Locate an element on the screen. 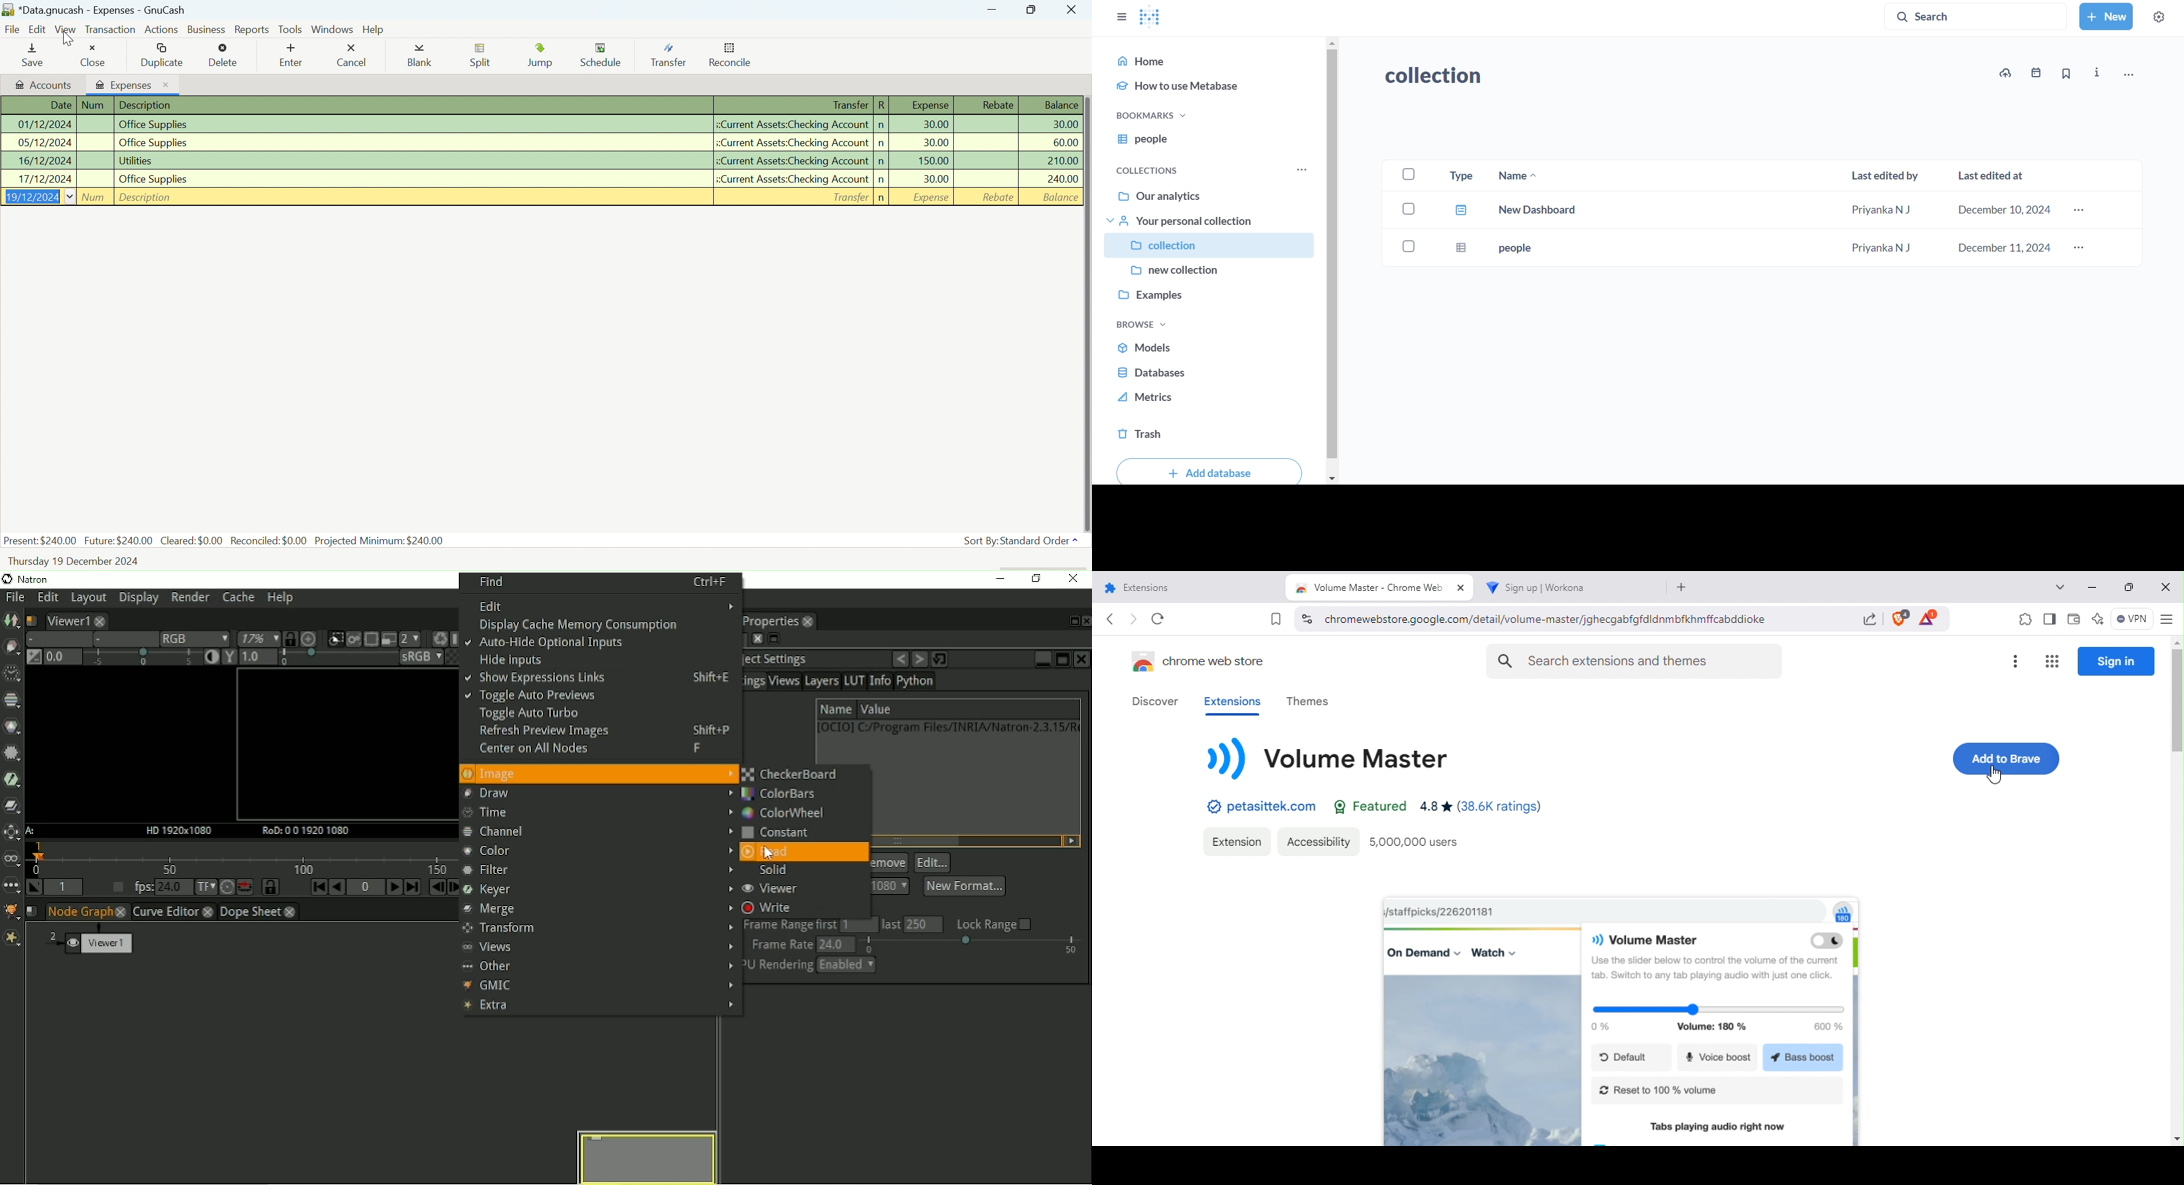 The image size is (2184, 1204). Ratings is located at coordinates (1489, 808).